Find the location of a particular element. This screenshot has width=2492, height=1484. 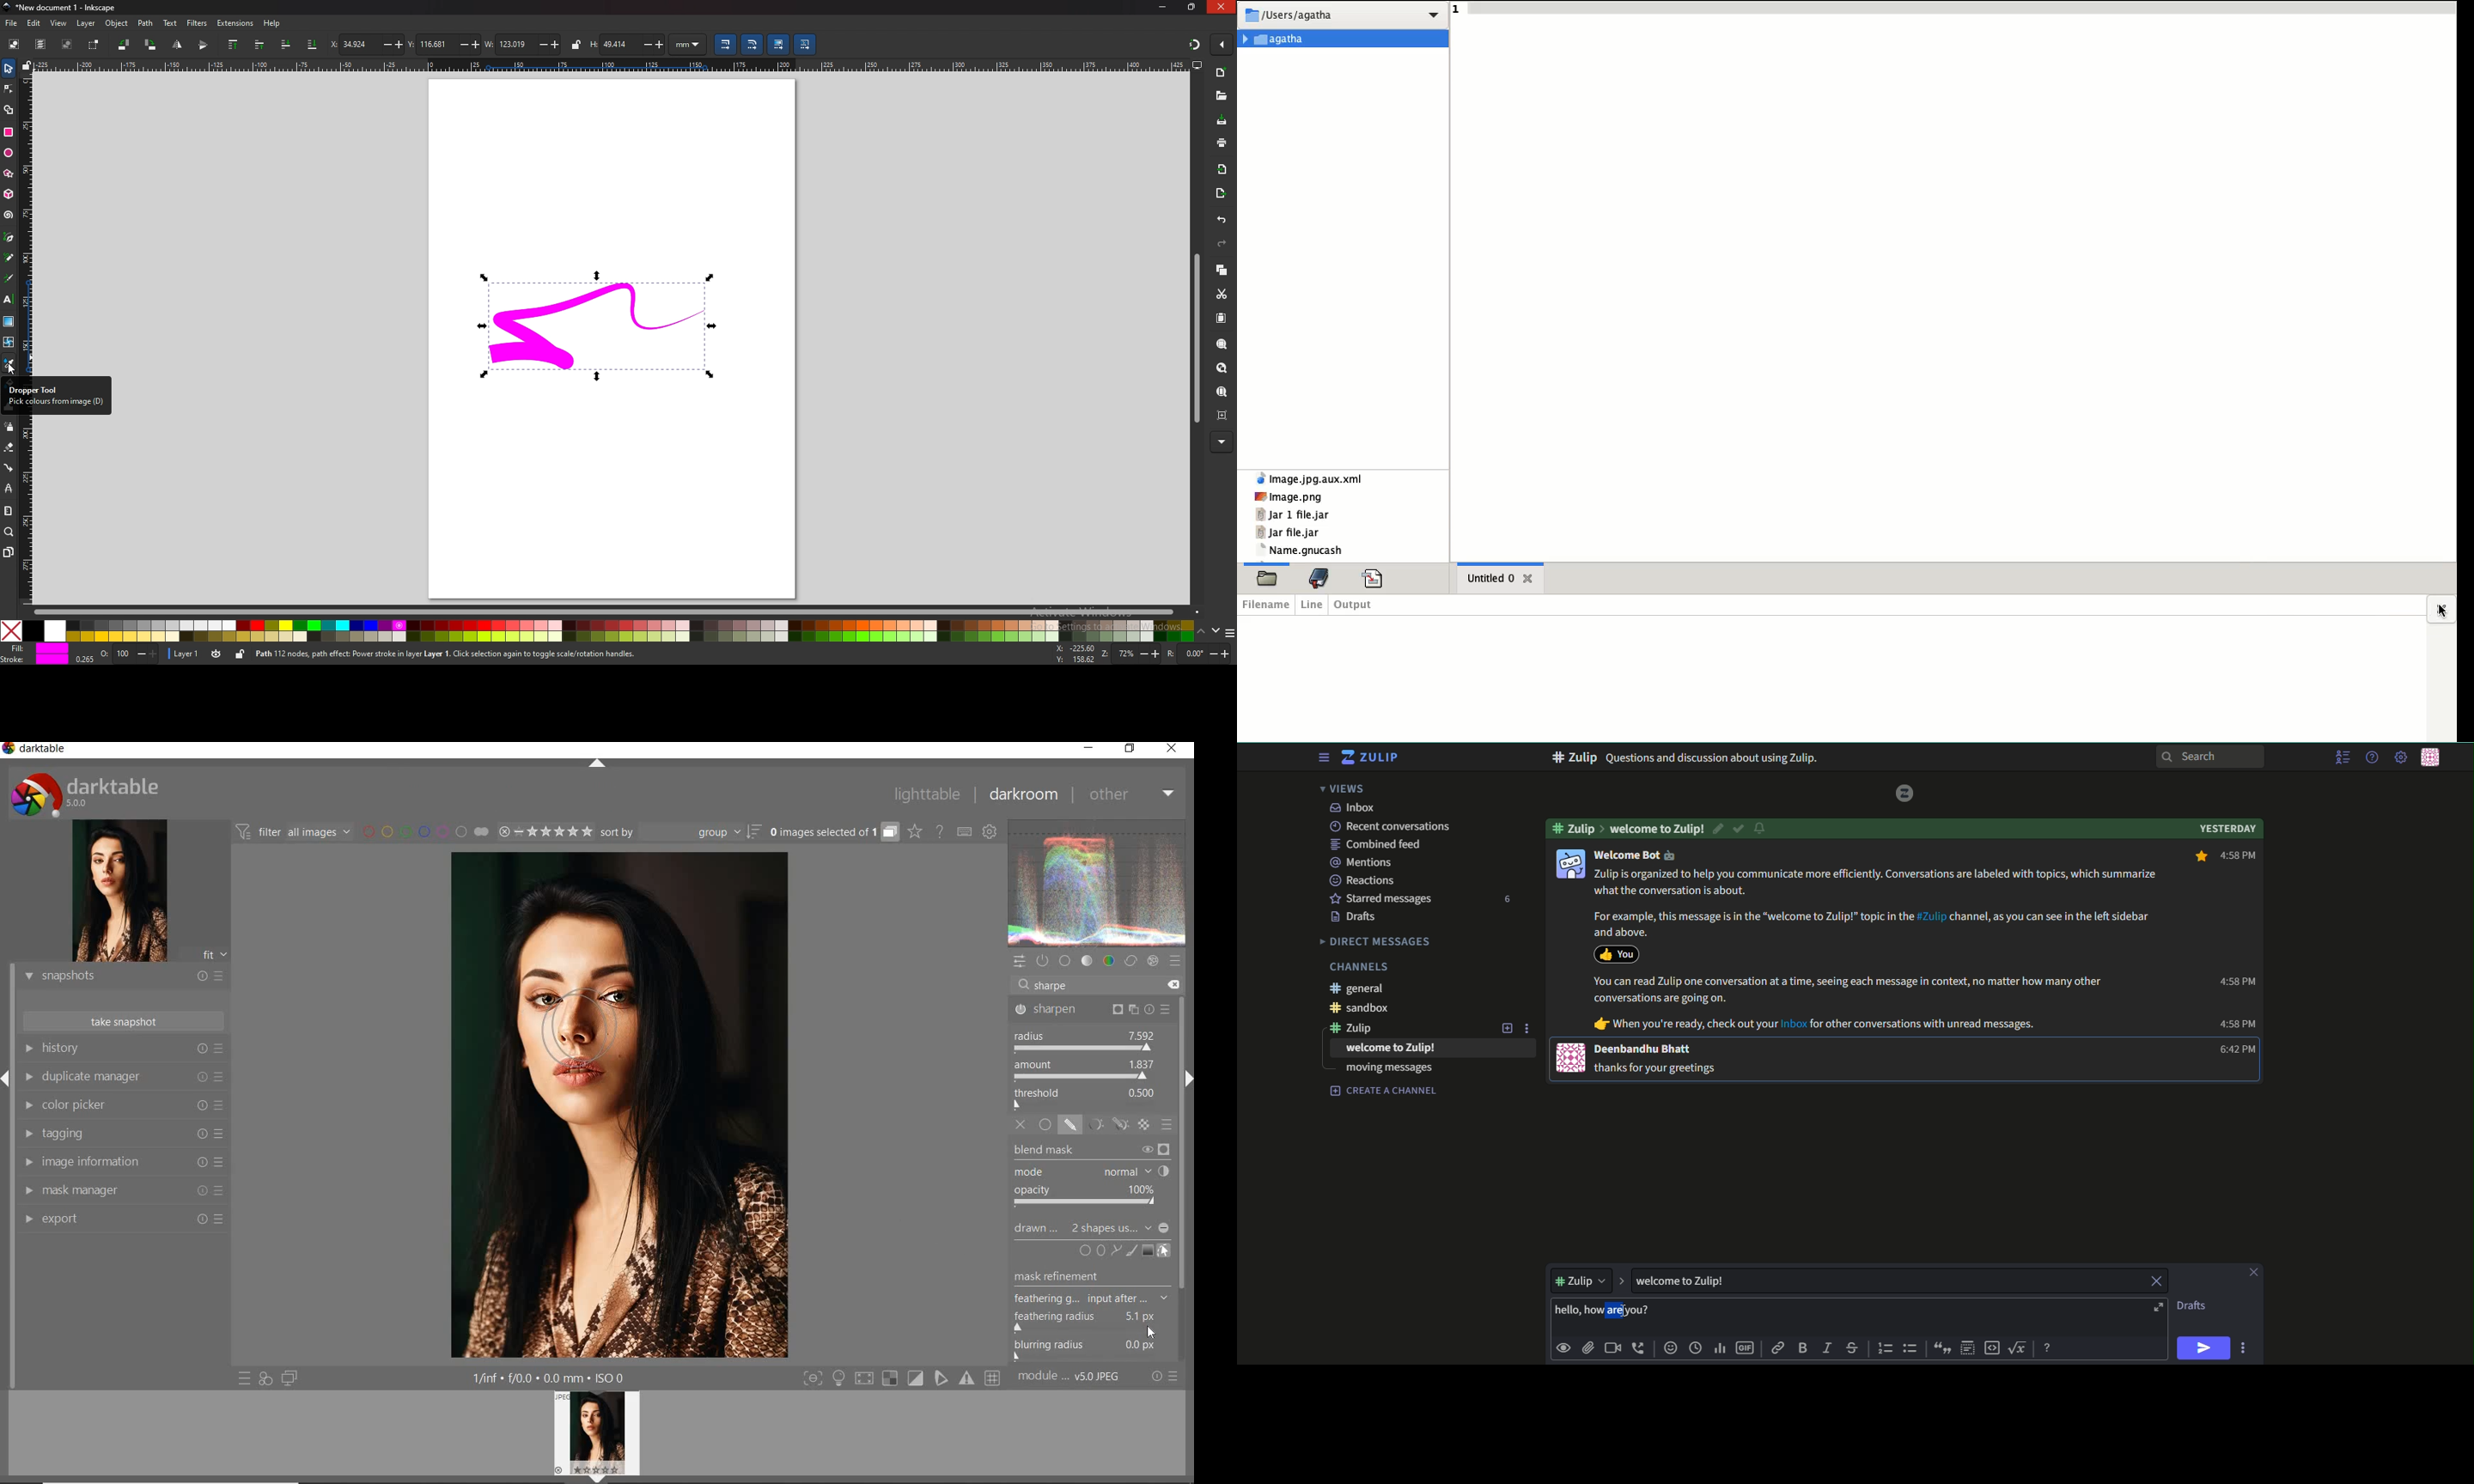

ADD PATH is located at coordinates (1115, 1249).